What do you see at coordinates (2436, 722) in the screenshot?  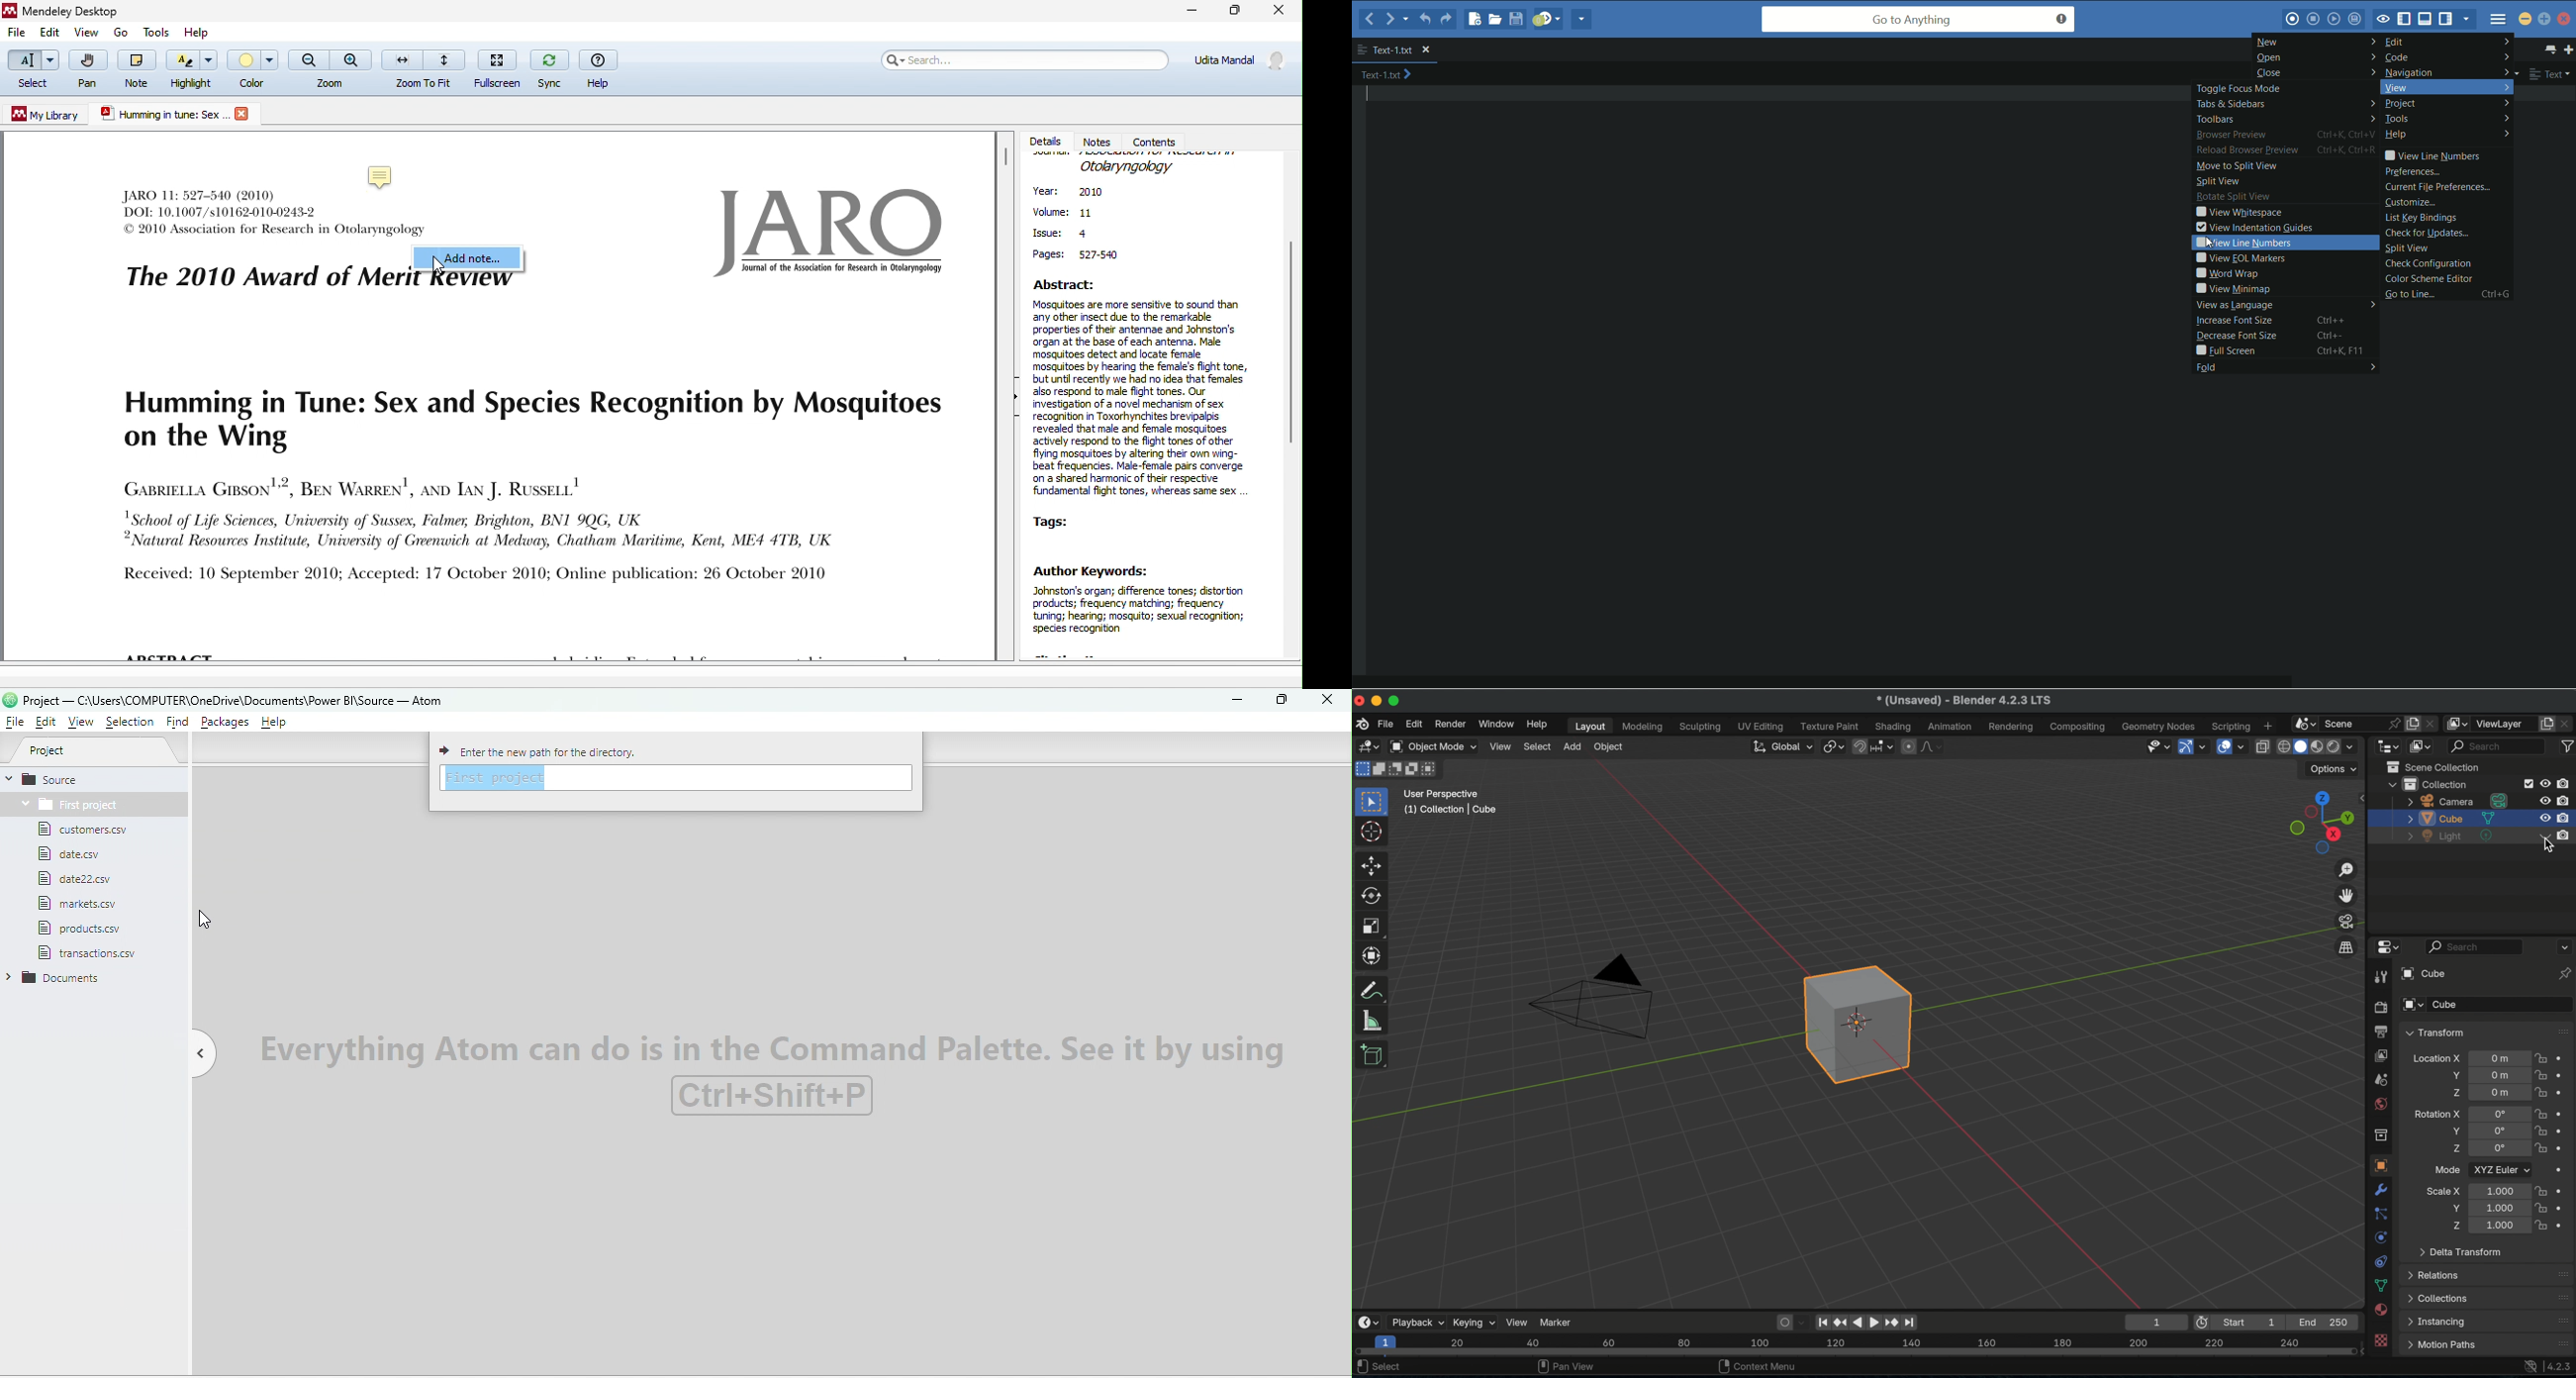 I see `delete scene` at bounding box center [2436, 722].